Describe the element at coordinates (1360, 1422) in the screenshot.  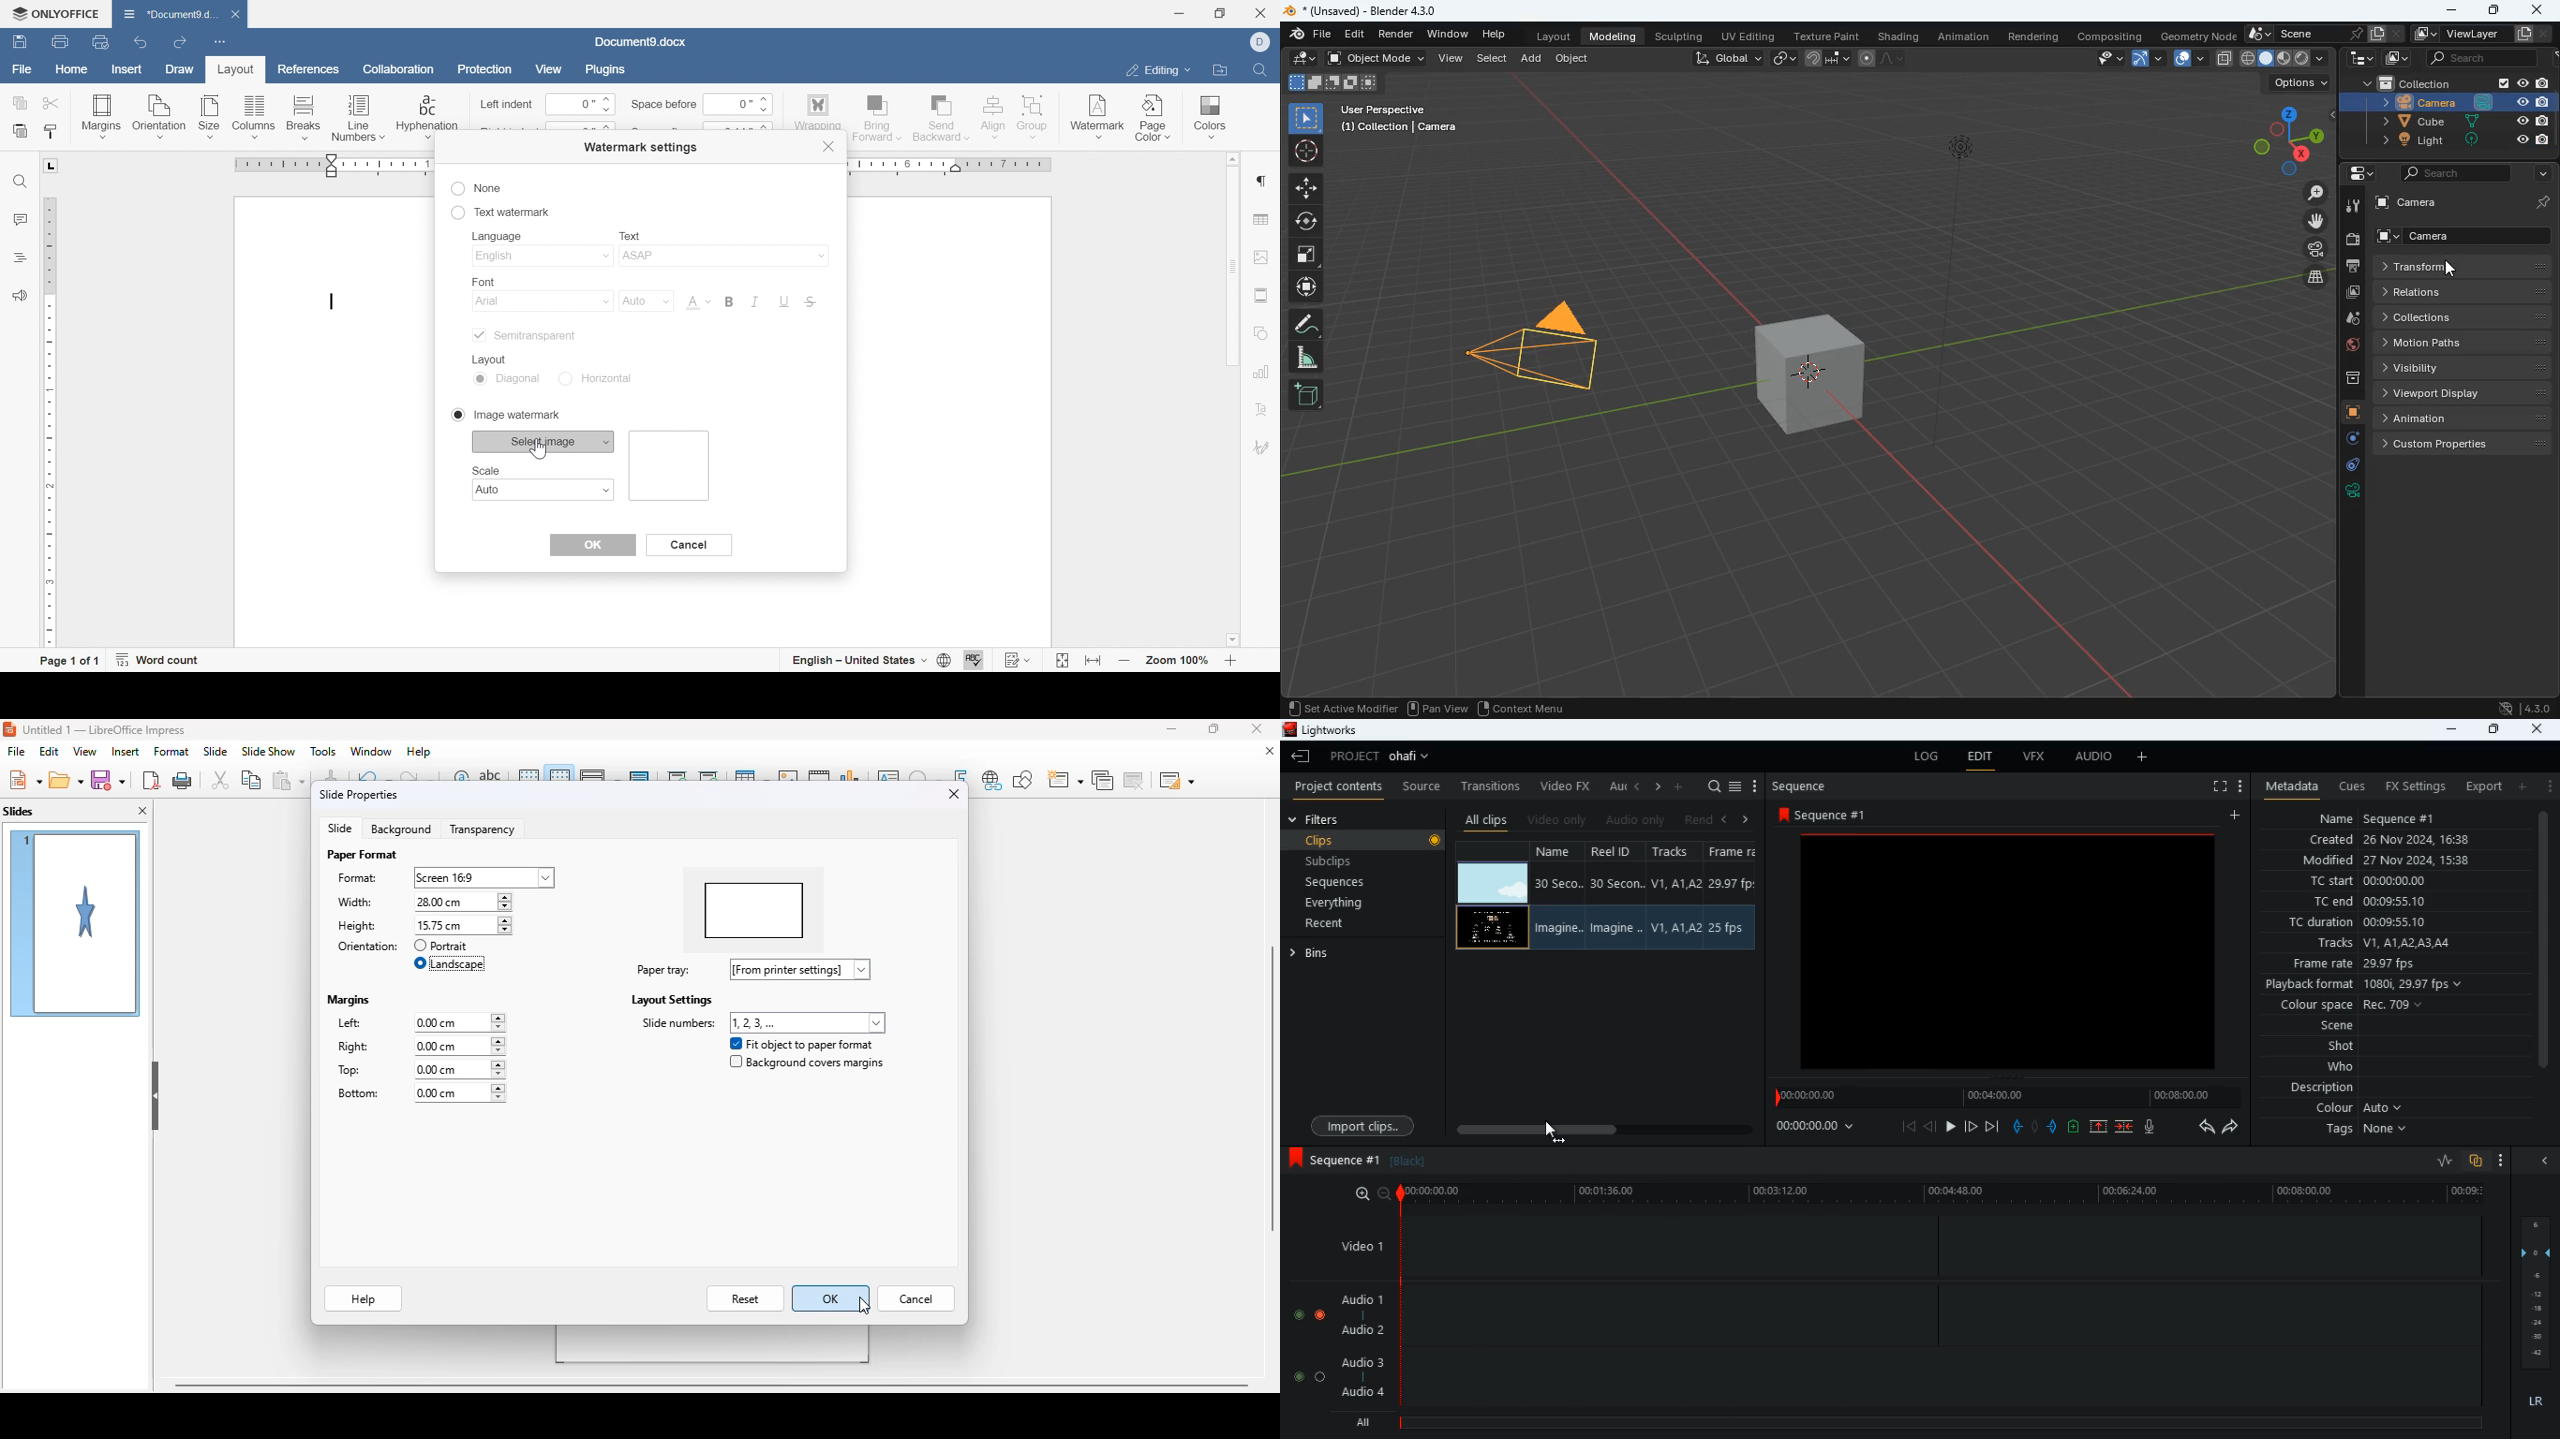
I see `all` at that location.